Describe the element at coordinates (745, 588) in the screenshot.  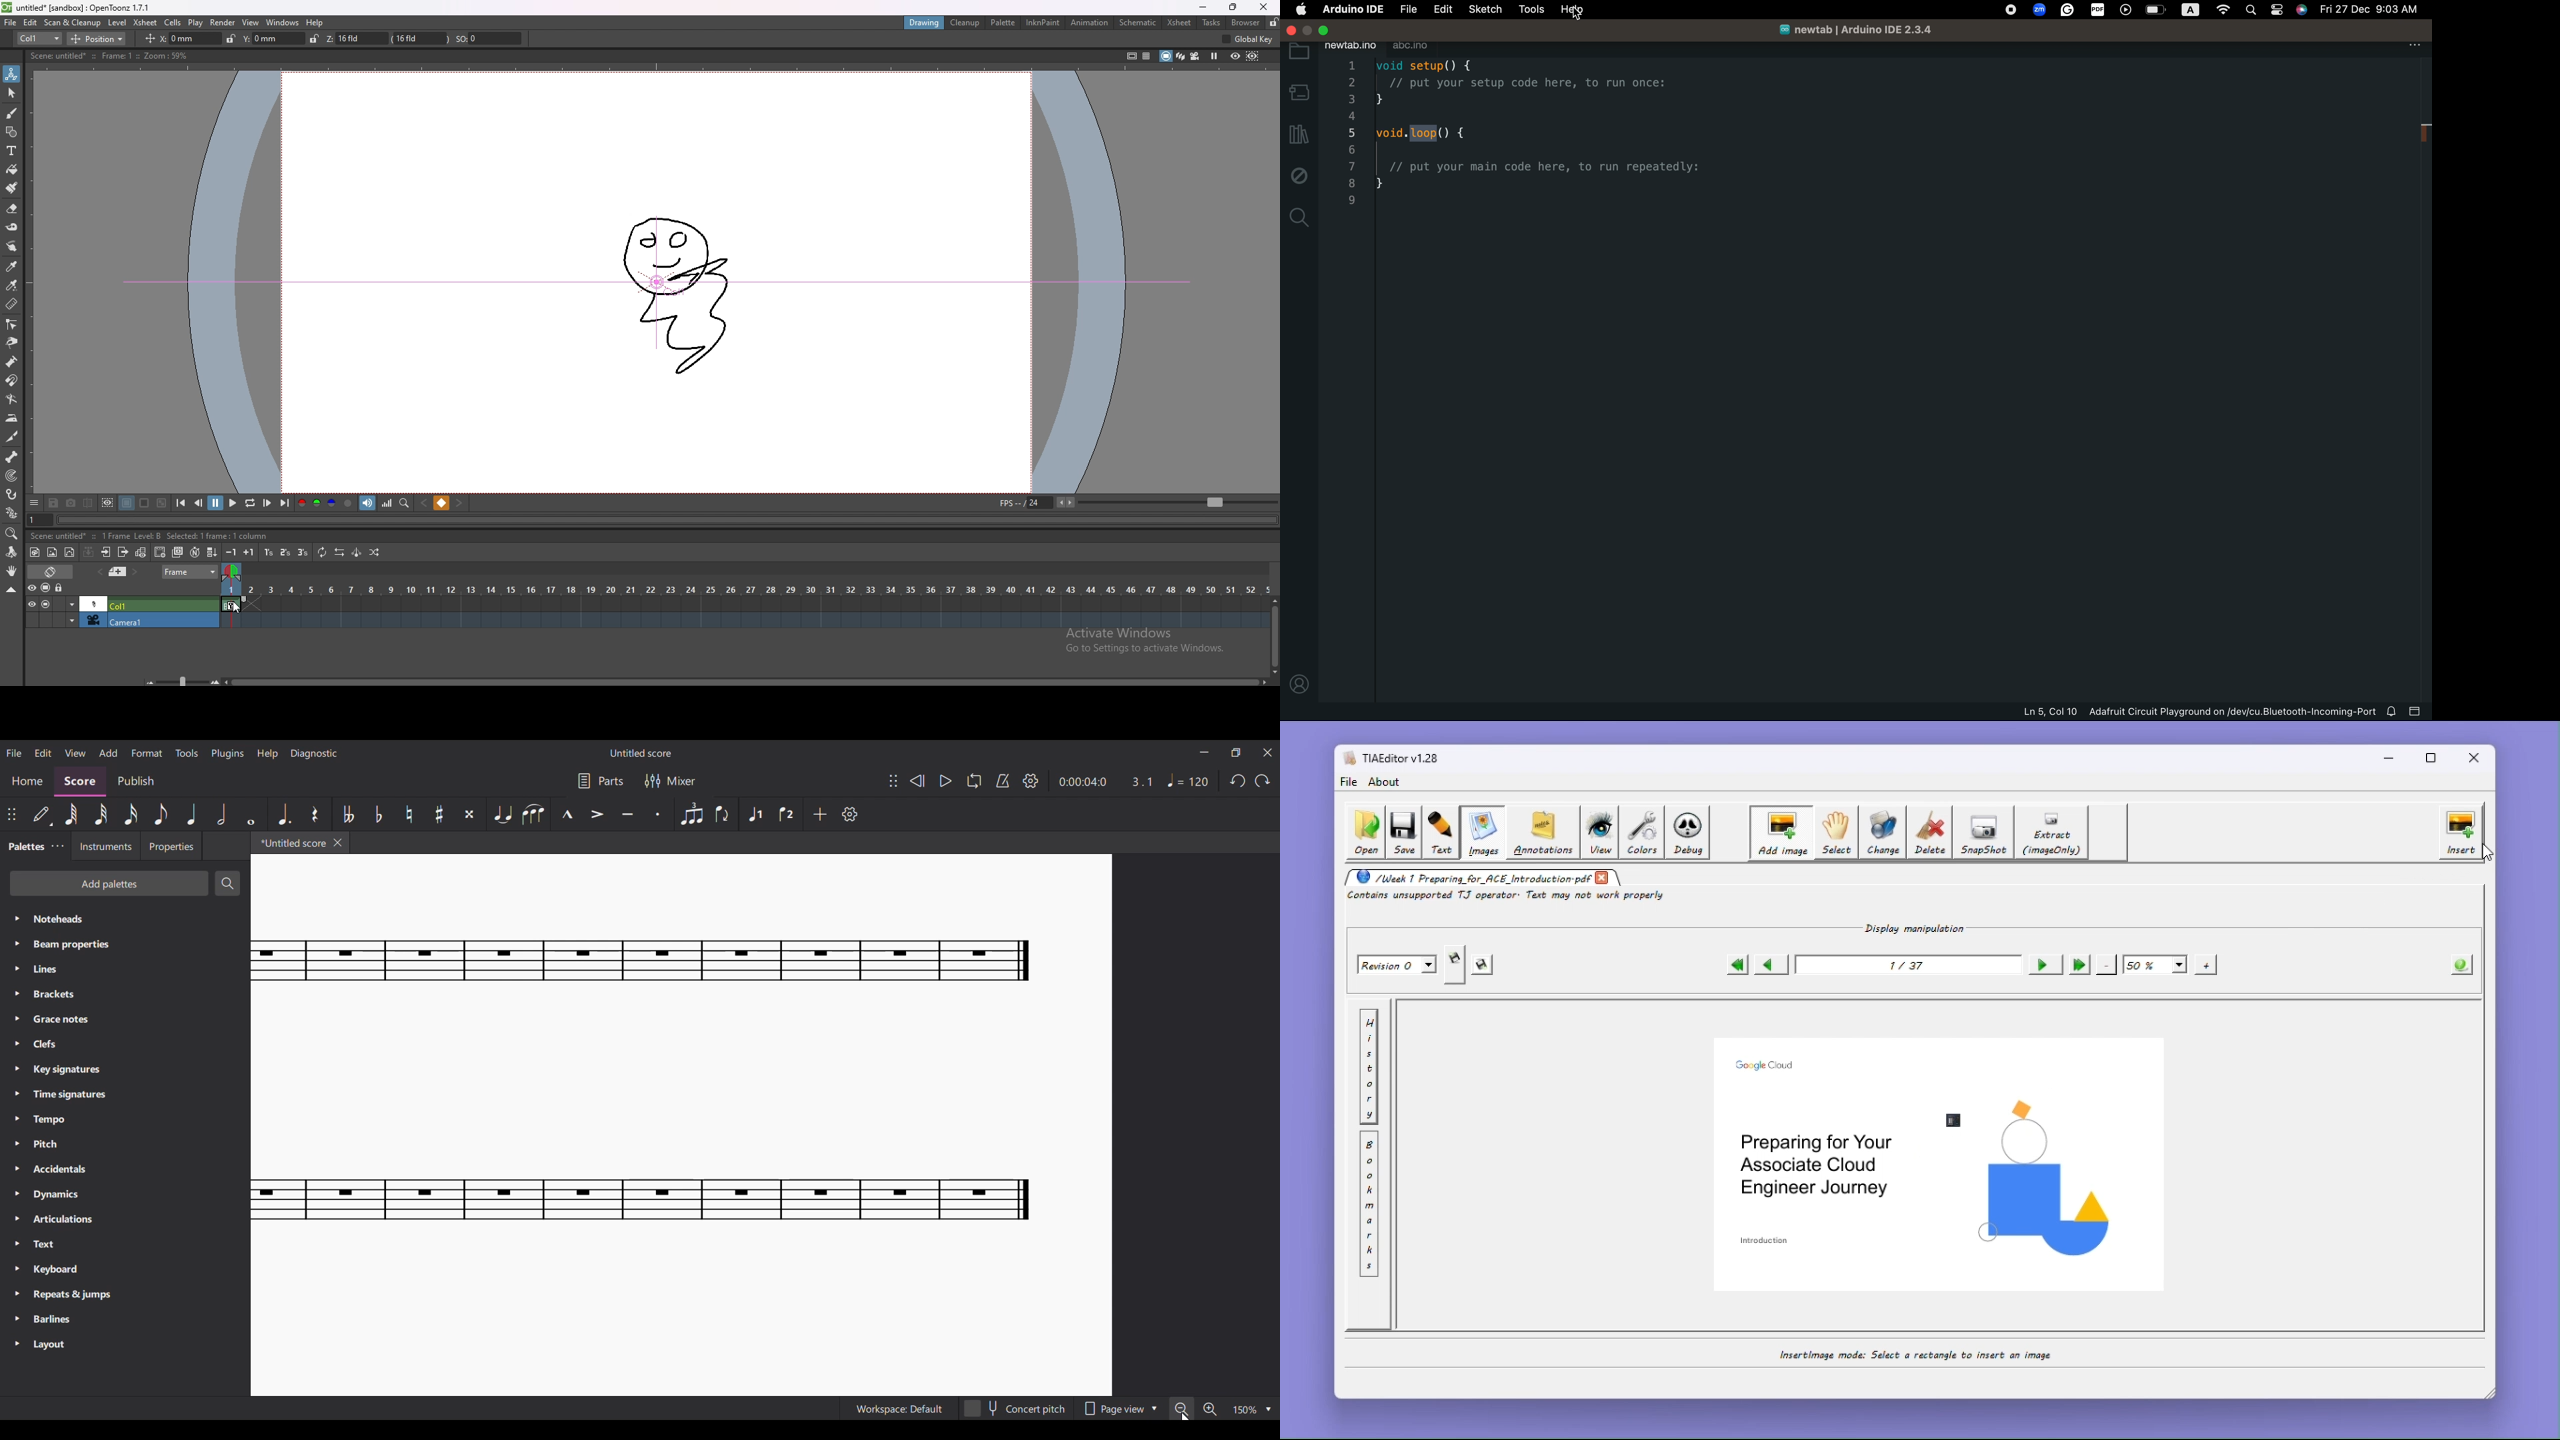
I see `time` at that location.